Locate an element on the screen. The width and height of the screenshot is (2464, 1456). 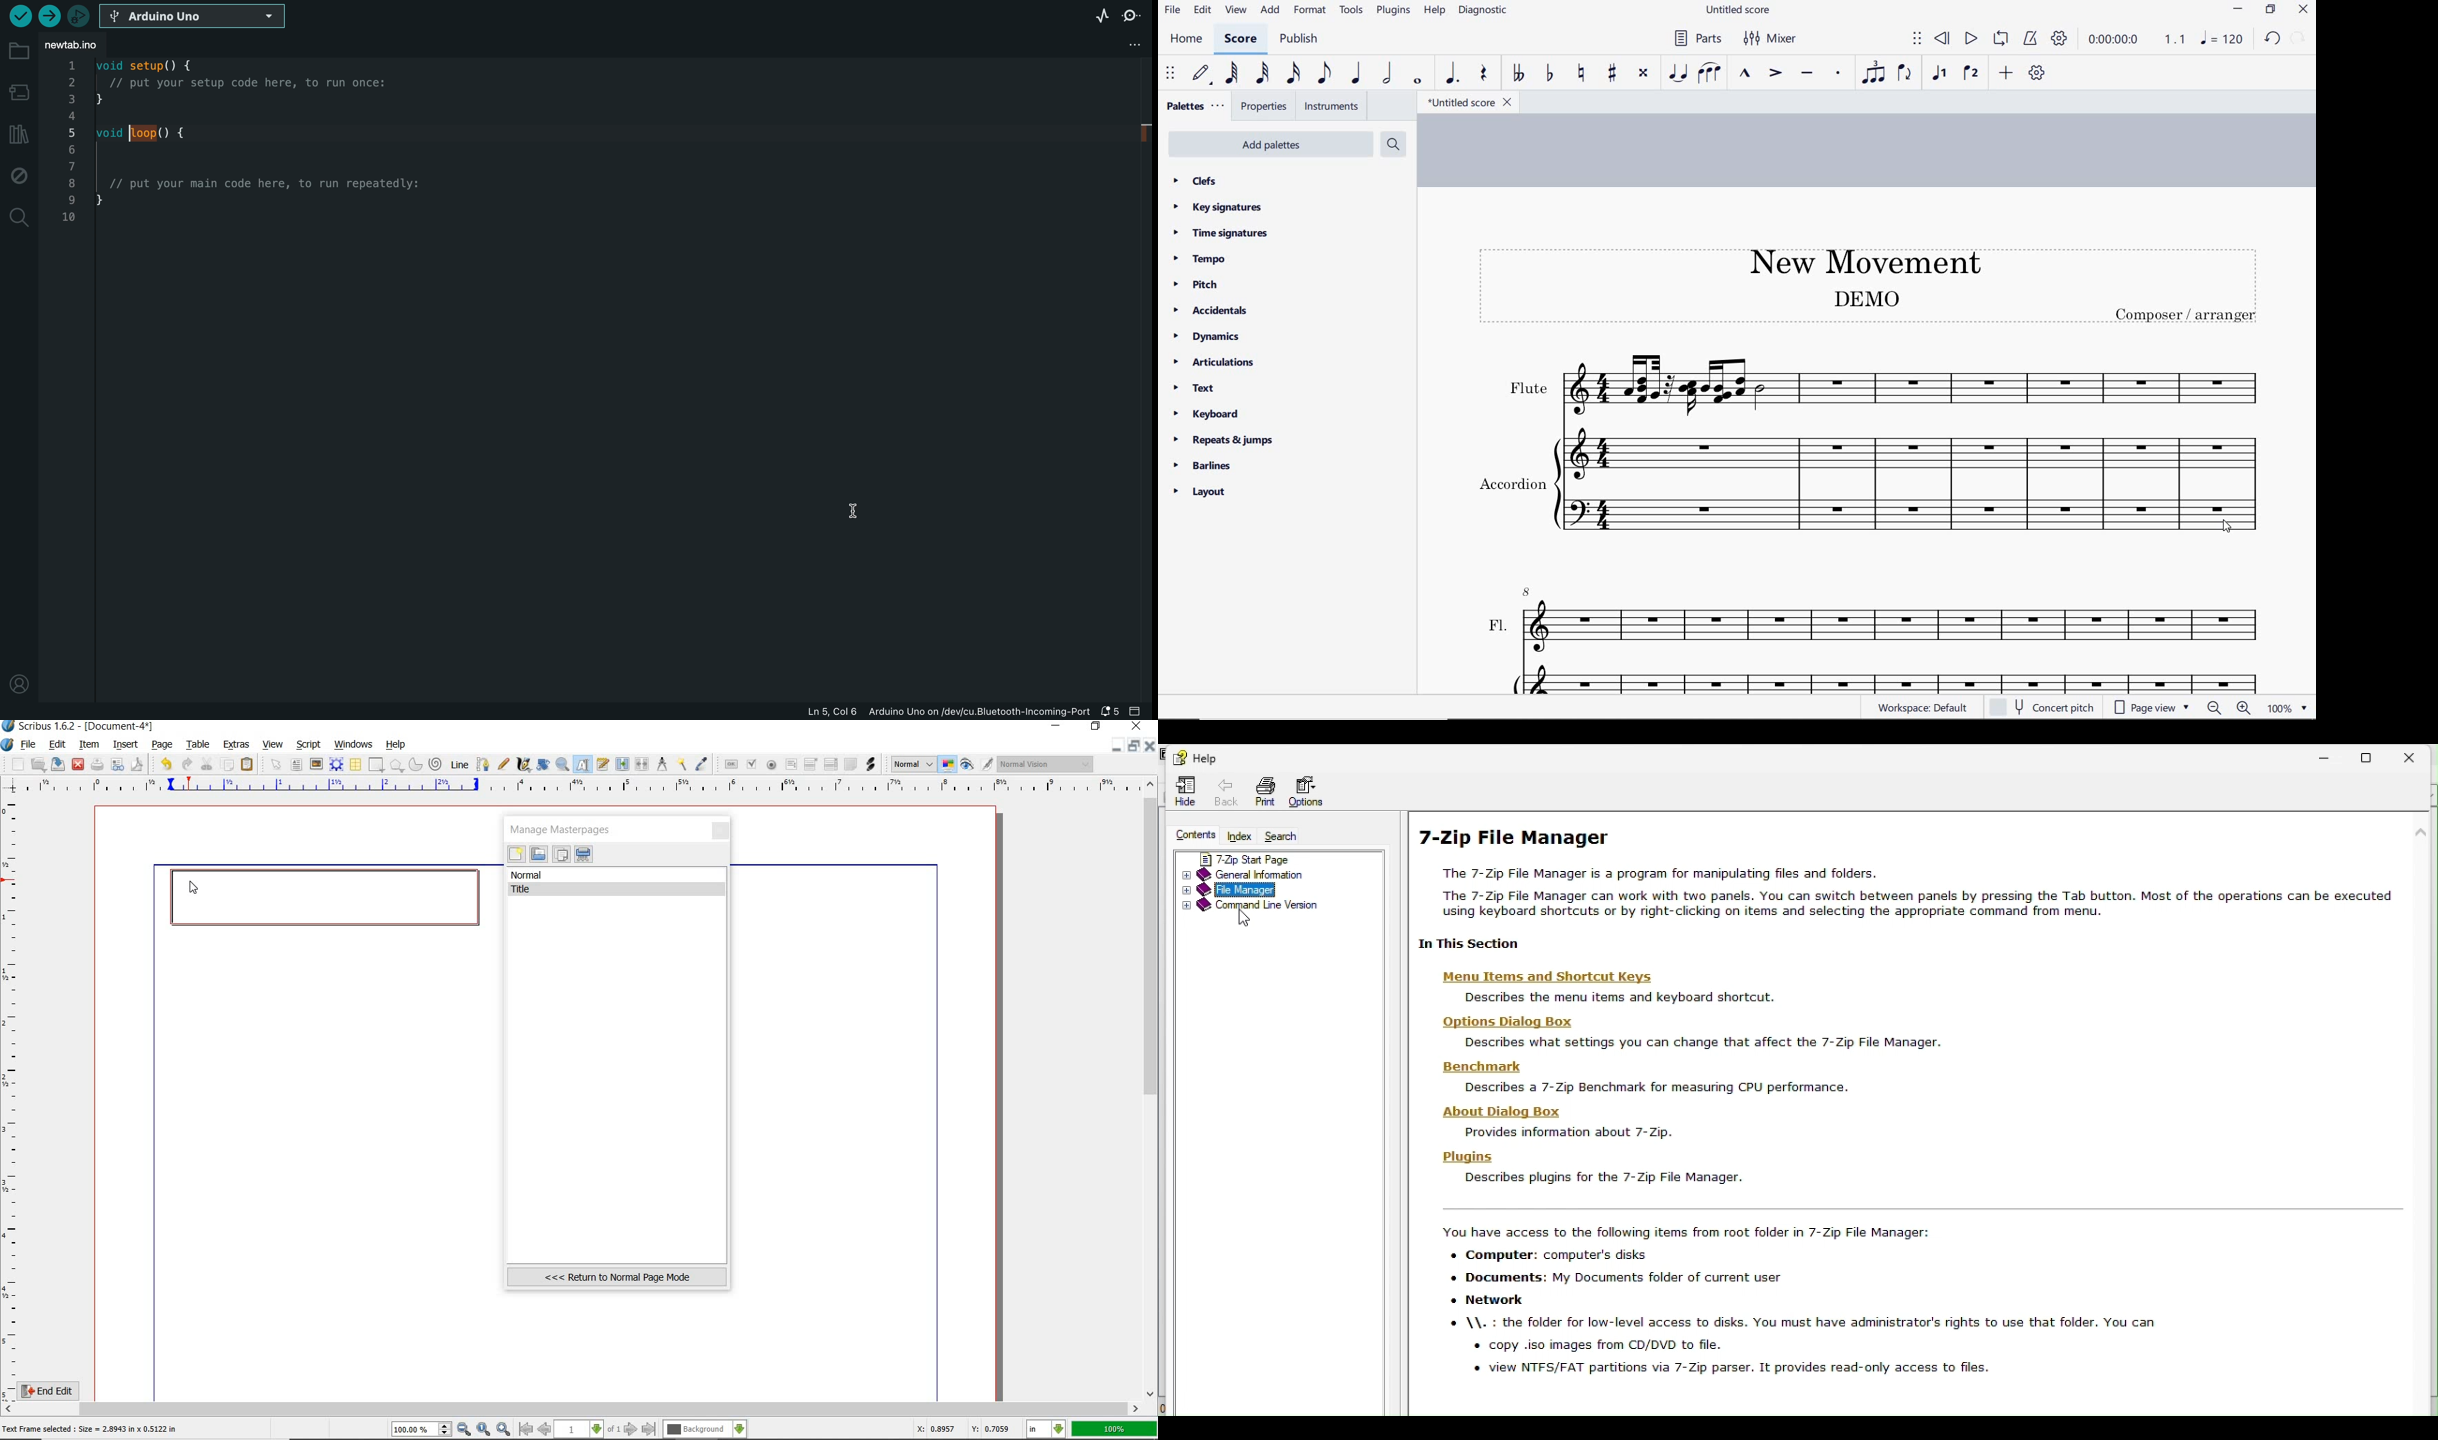
Normal Vision is located at coordinates (1047, 766).